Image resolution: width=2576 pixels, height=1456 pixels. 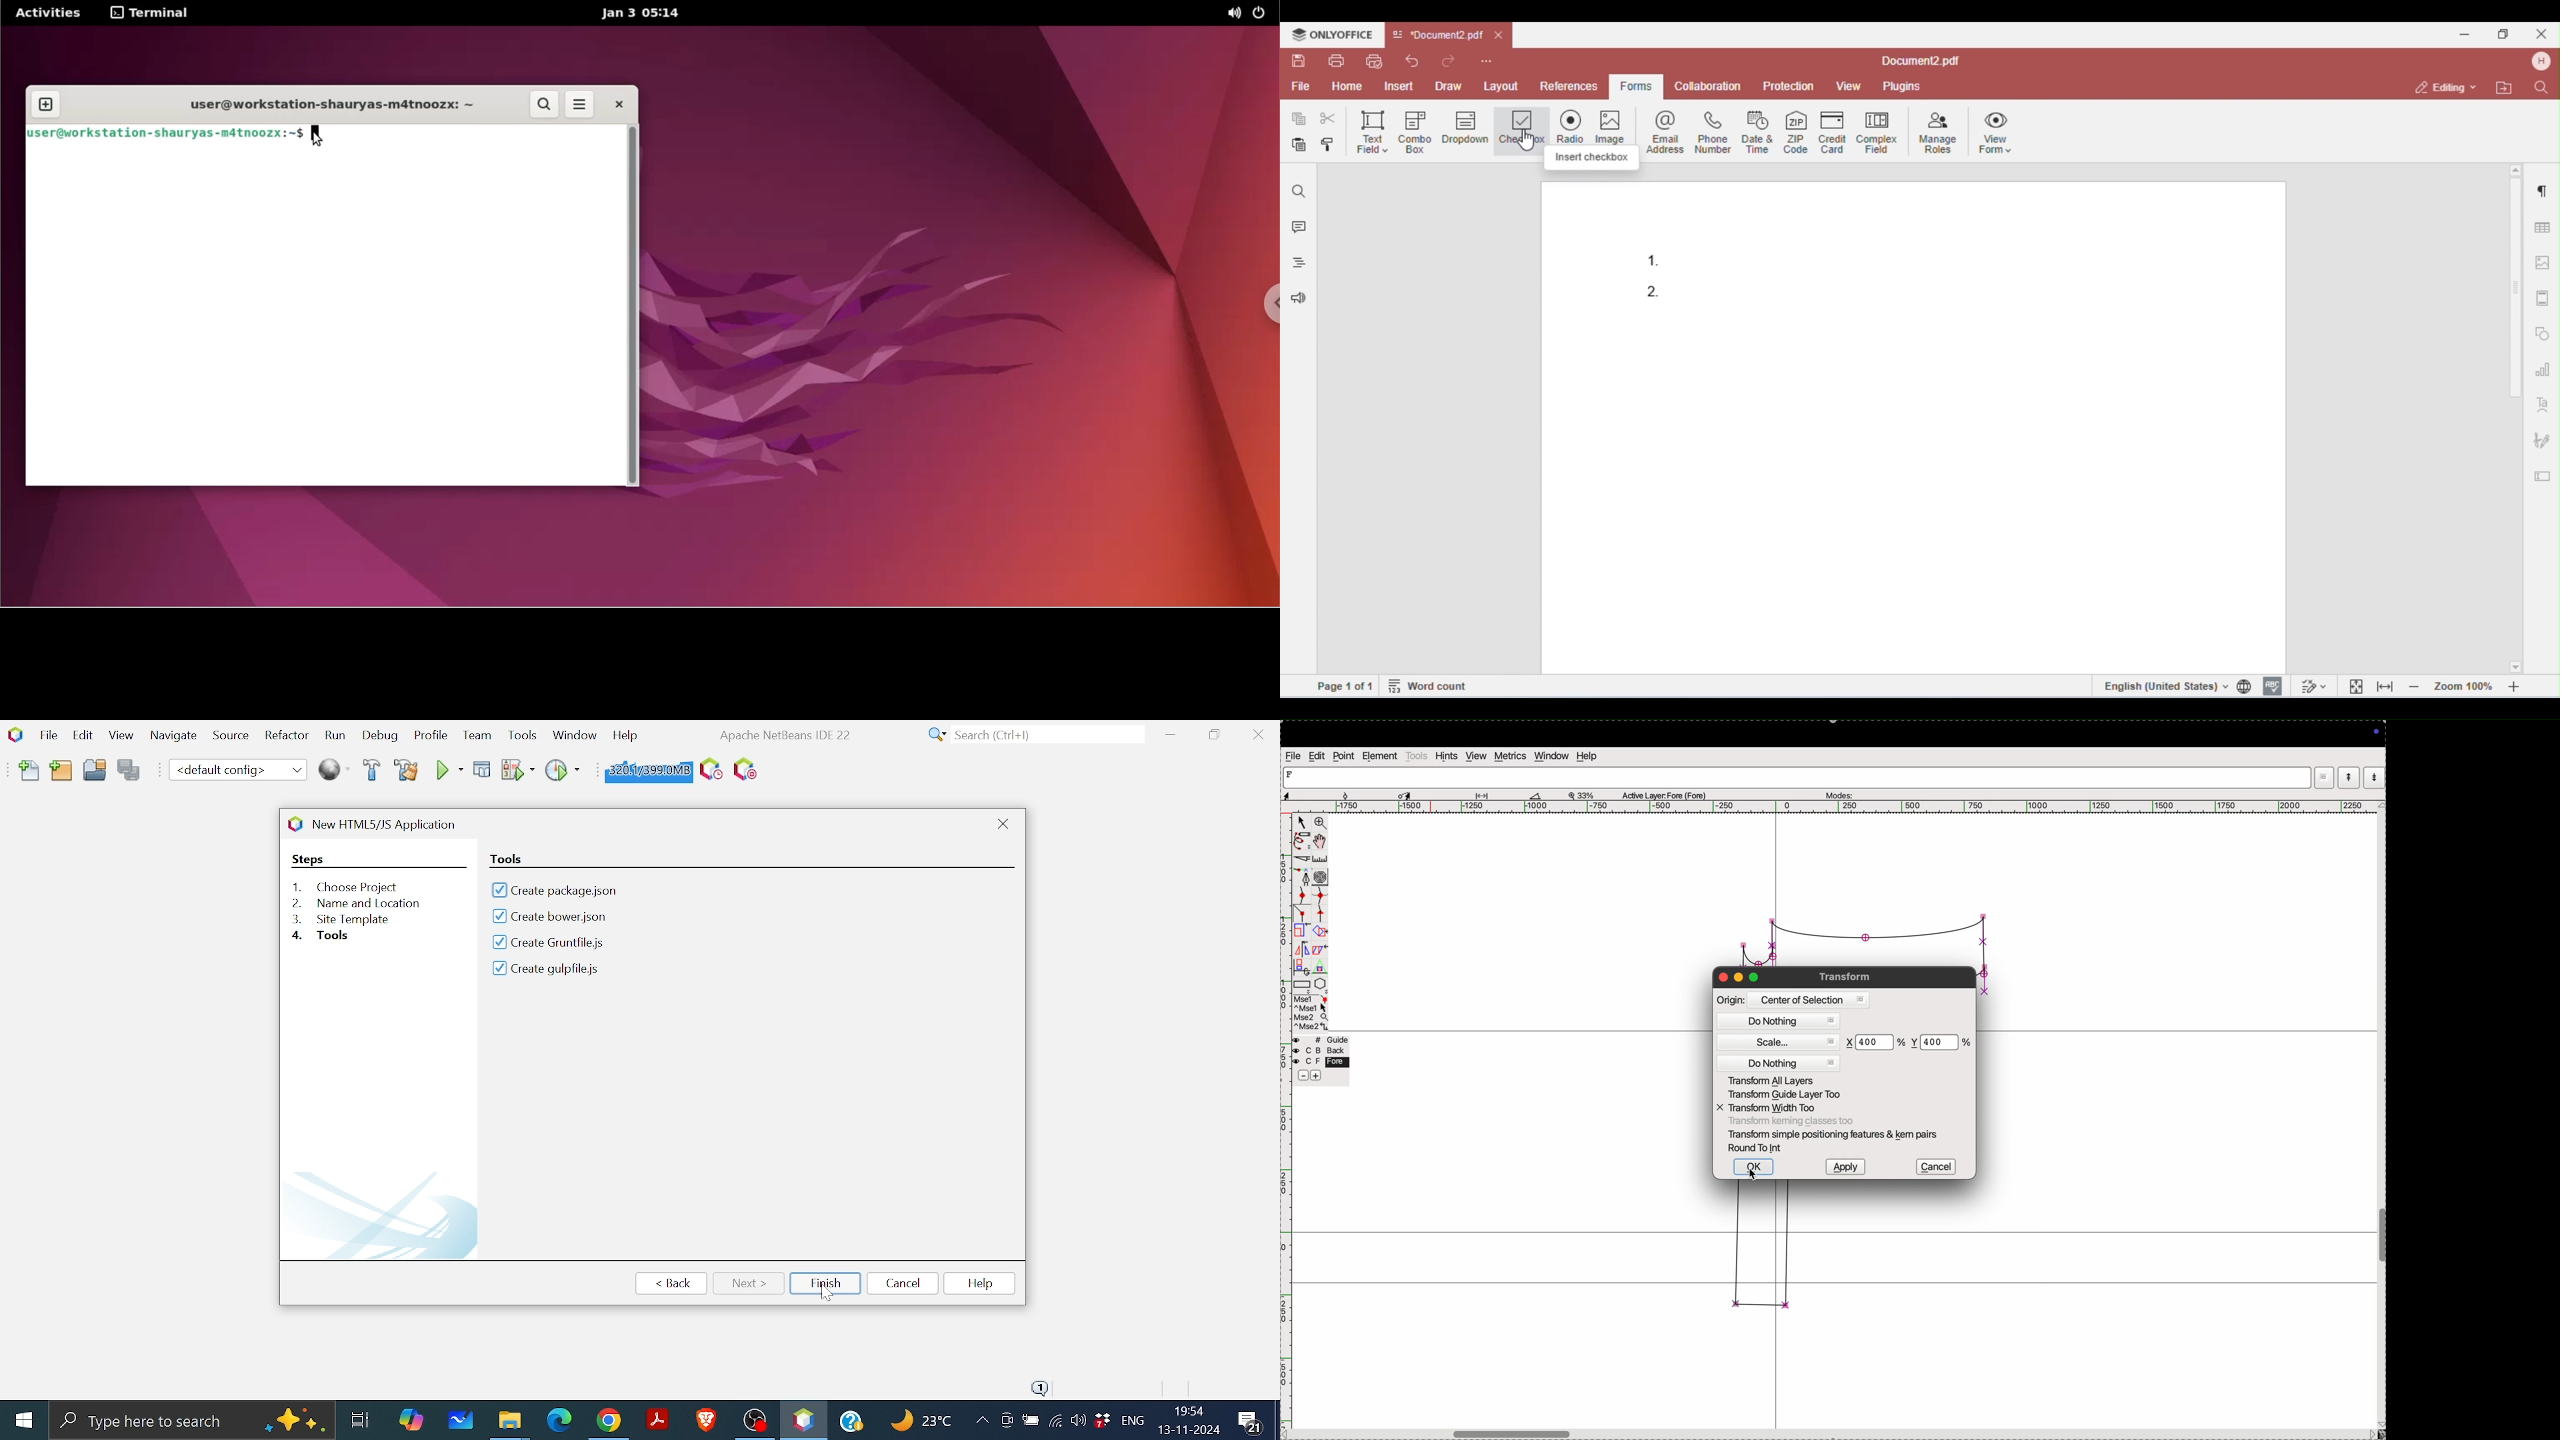 I want to click on ruler, so click(x=1325, y=859).